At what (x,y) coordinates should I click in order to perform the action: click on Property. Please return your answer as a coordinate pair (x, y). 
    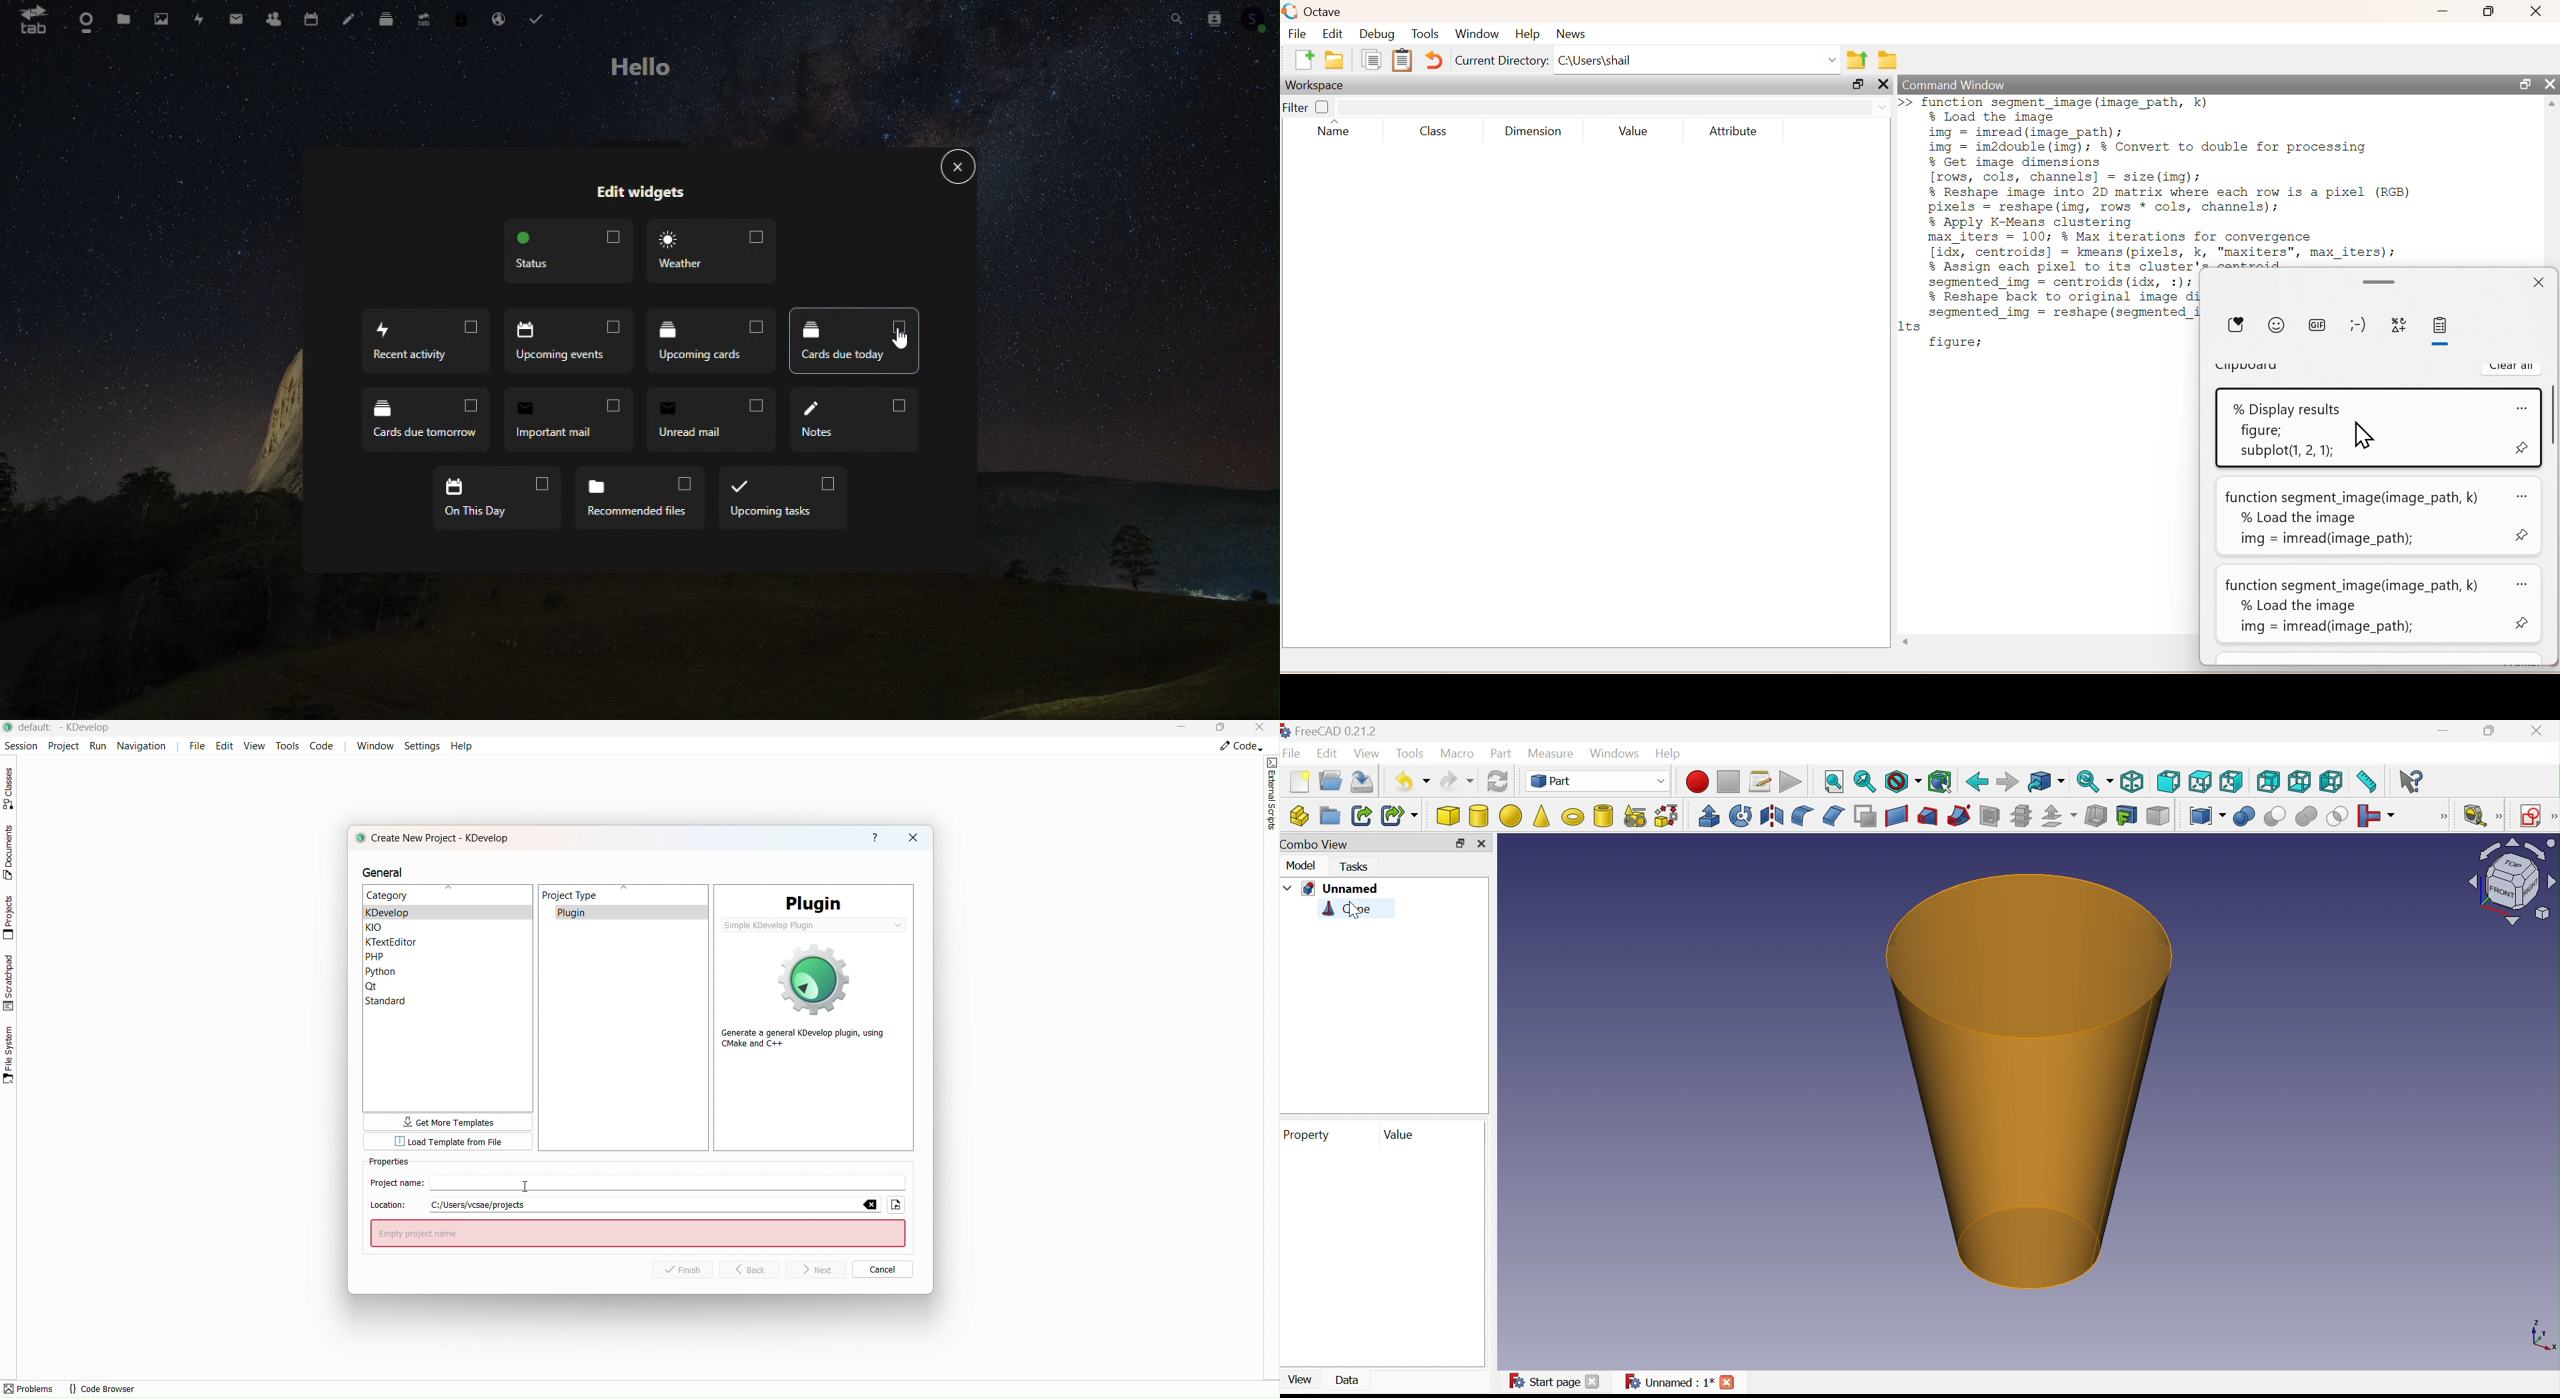
    Looking at the image, I should click on (1310, 1135).